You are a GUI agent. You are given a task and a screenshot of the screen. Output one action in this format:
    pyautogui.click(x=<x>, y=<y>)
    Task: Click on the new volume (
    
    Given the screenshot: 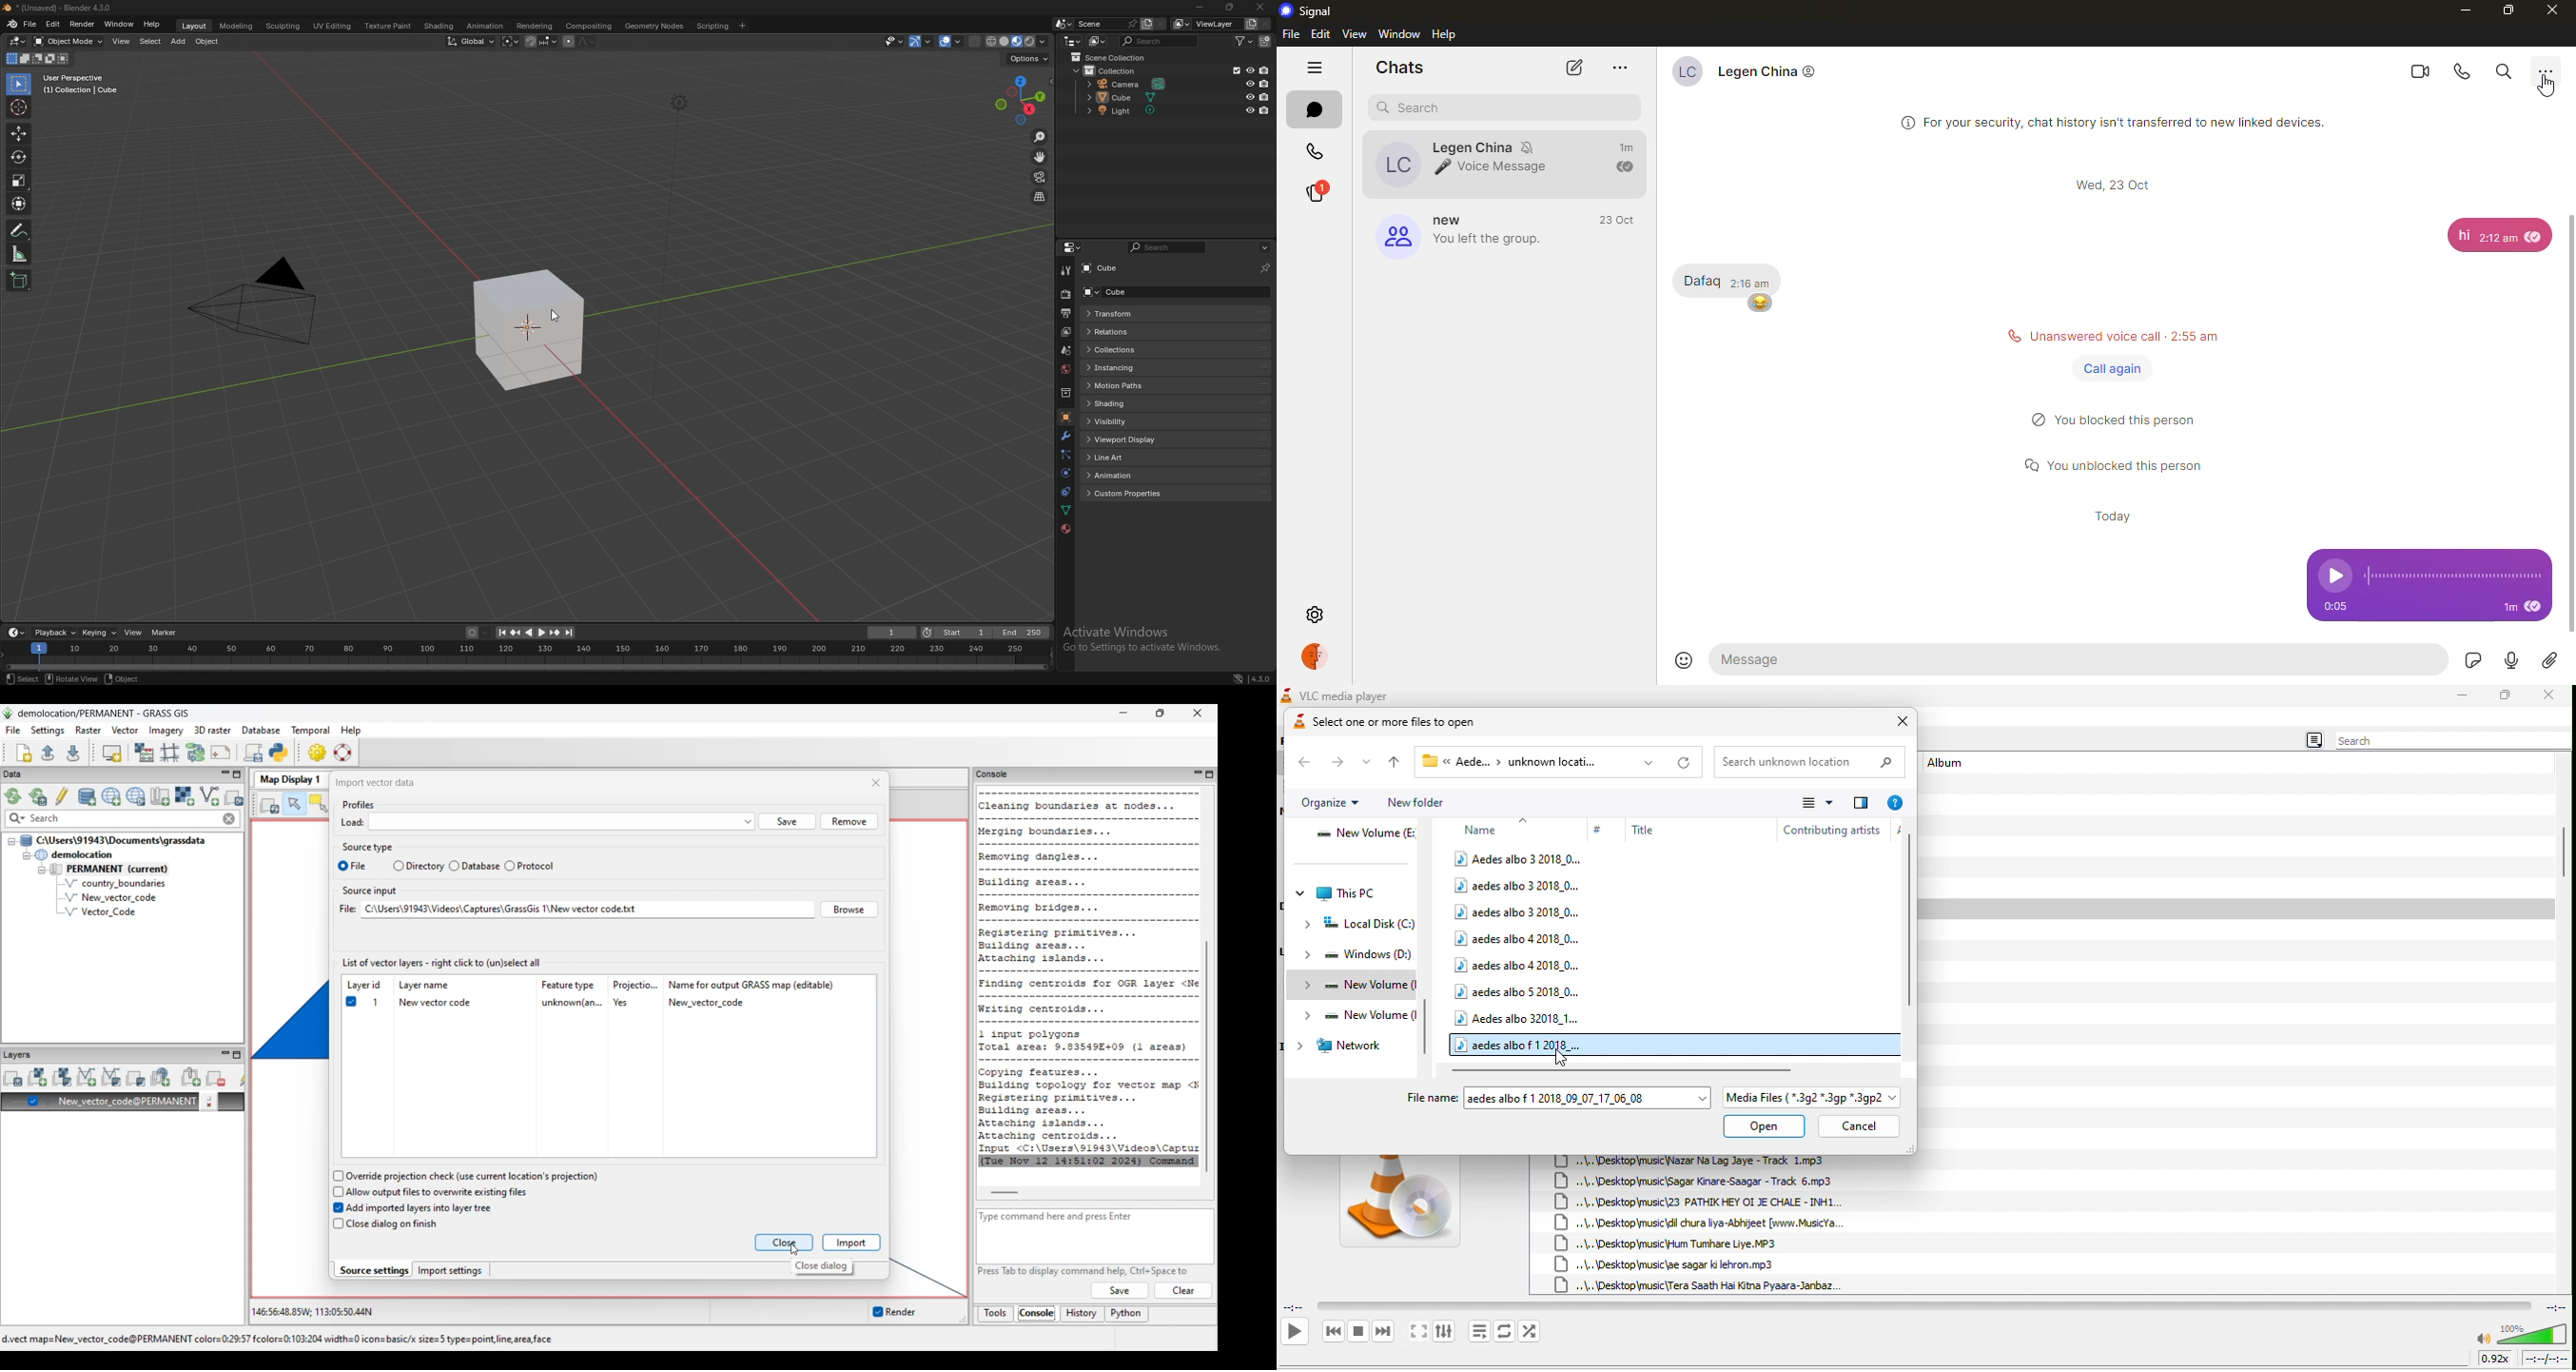 What is the action you would take?
    pyautogui.click(x=1355, y=985)
    